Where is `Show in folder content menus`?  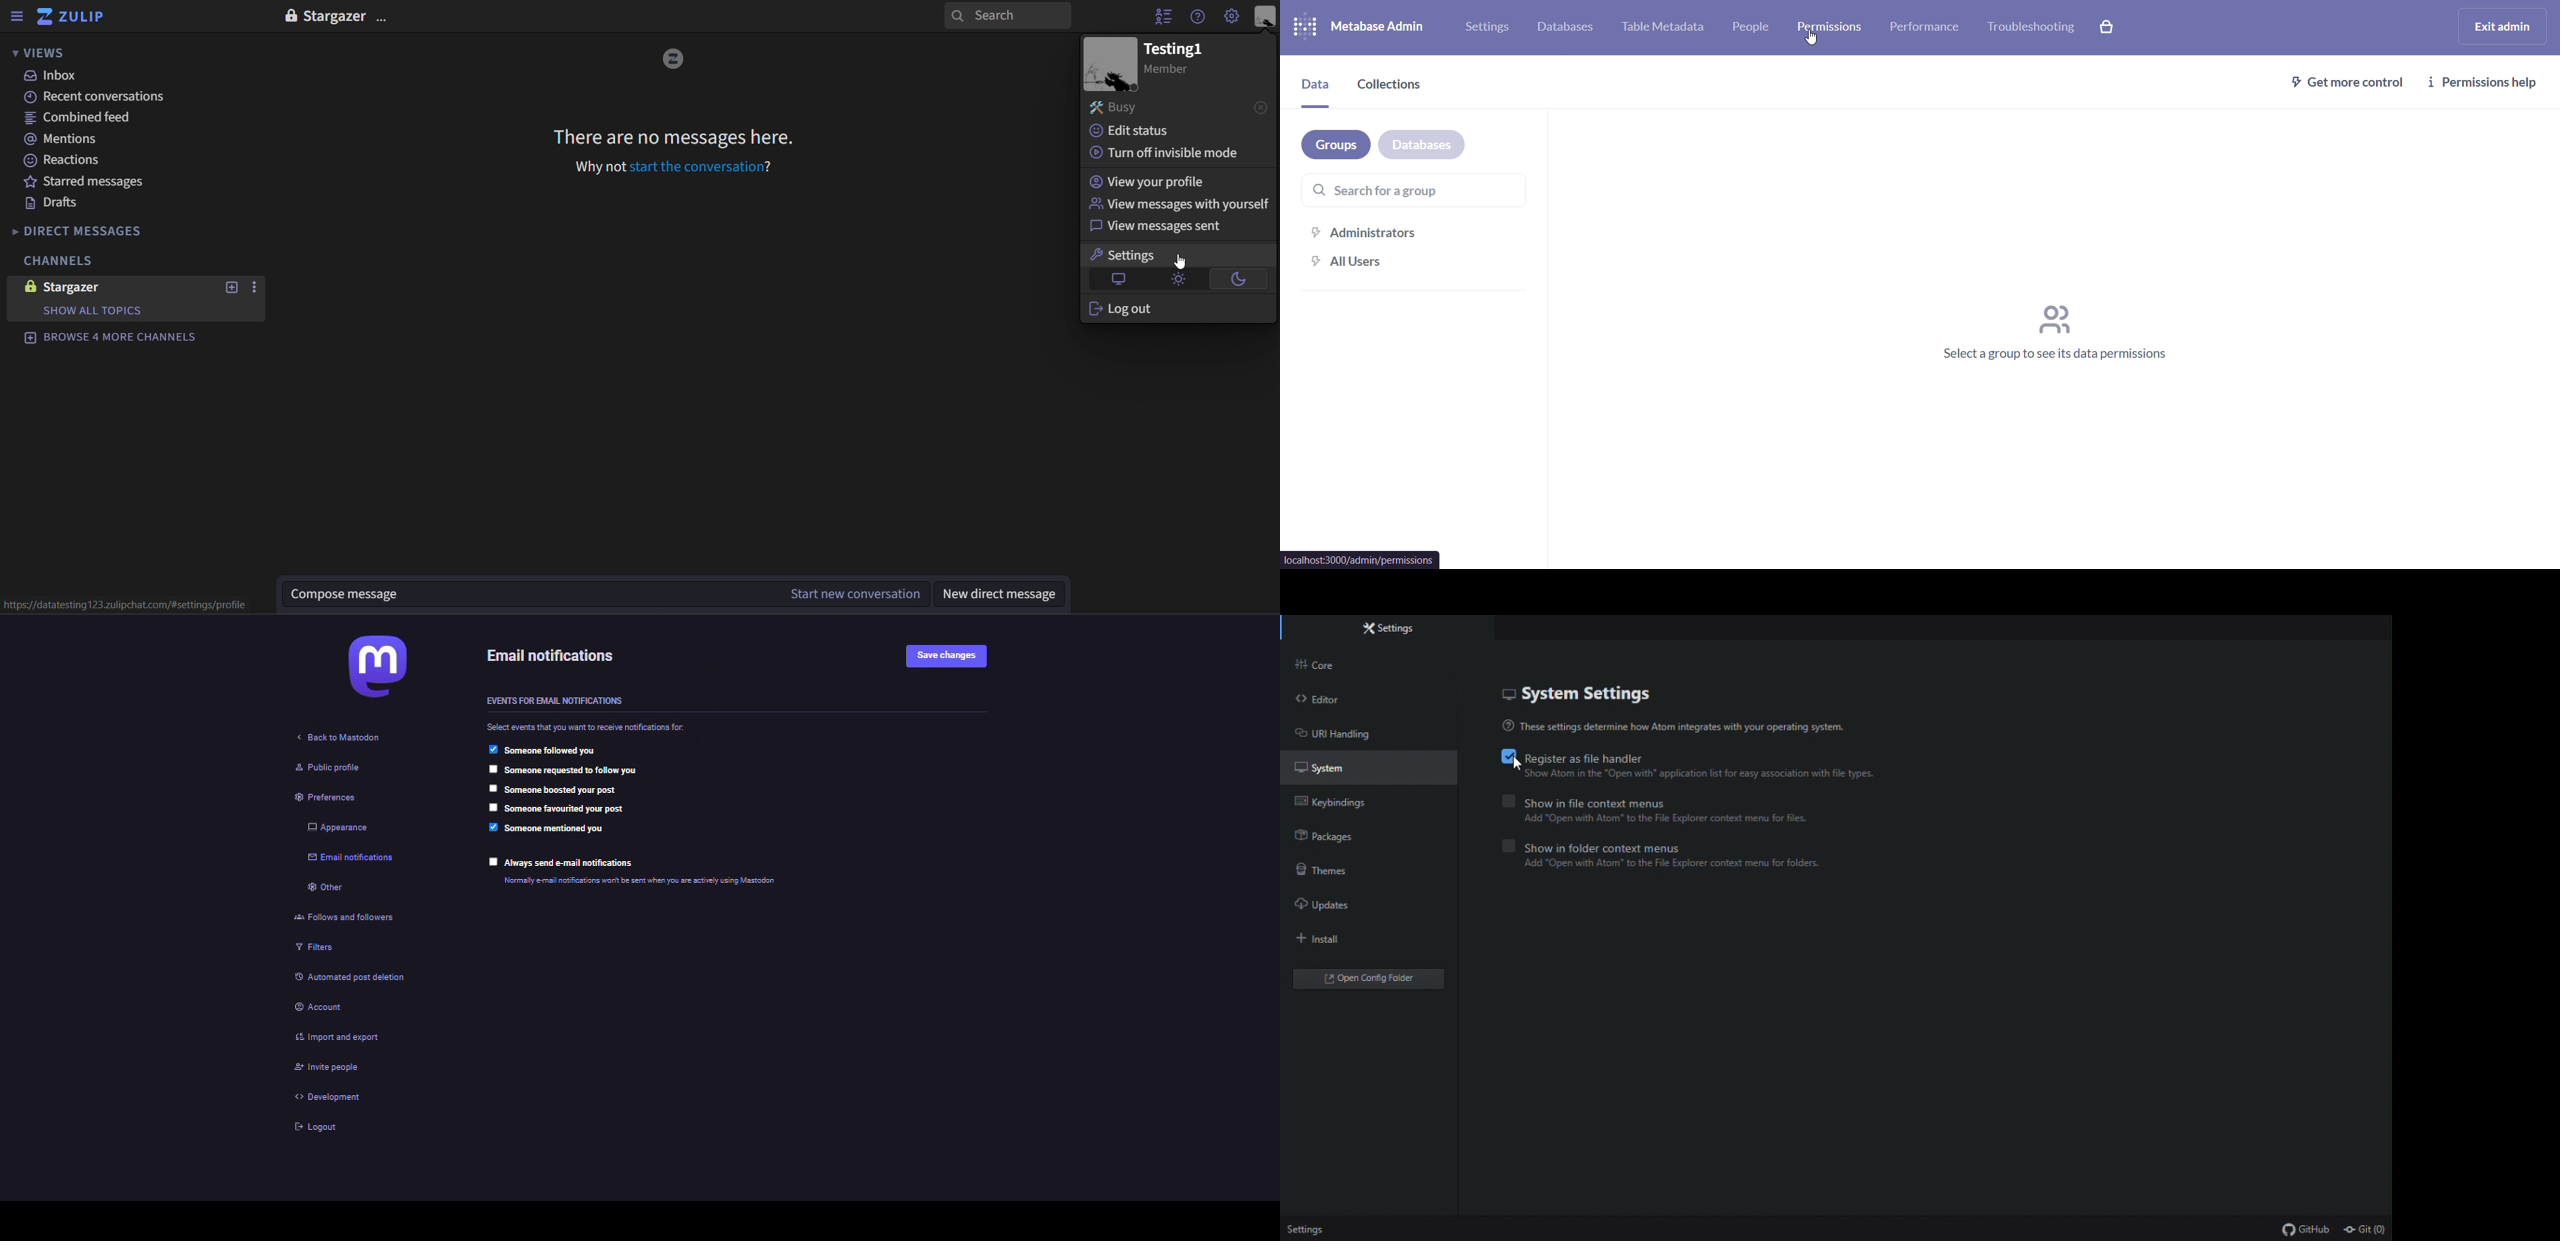 Show in folder content menus is located at coordinates (1693, 845).